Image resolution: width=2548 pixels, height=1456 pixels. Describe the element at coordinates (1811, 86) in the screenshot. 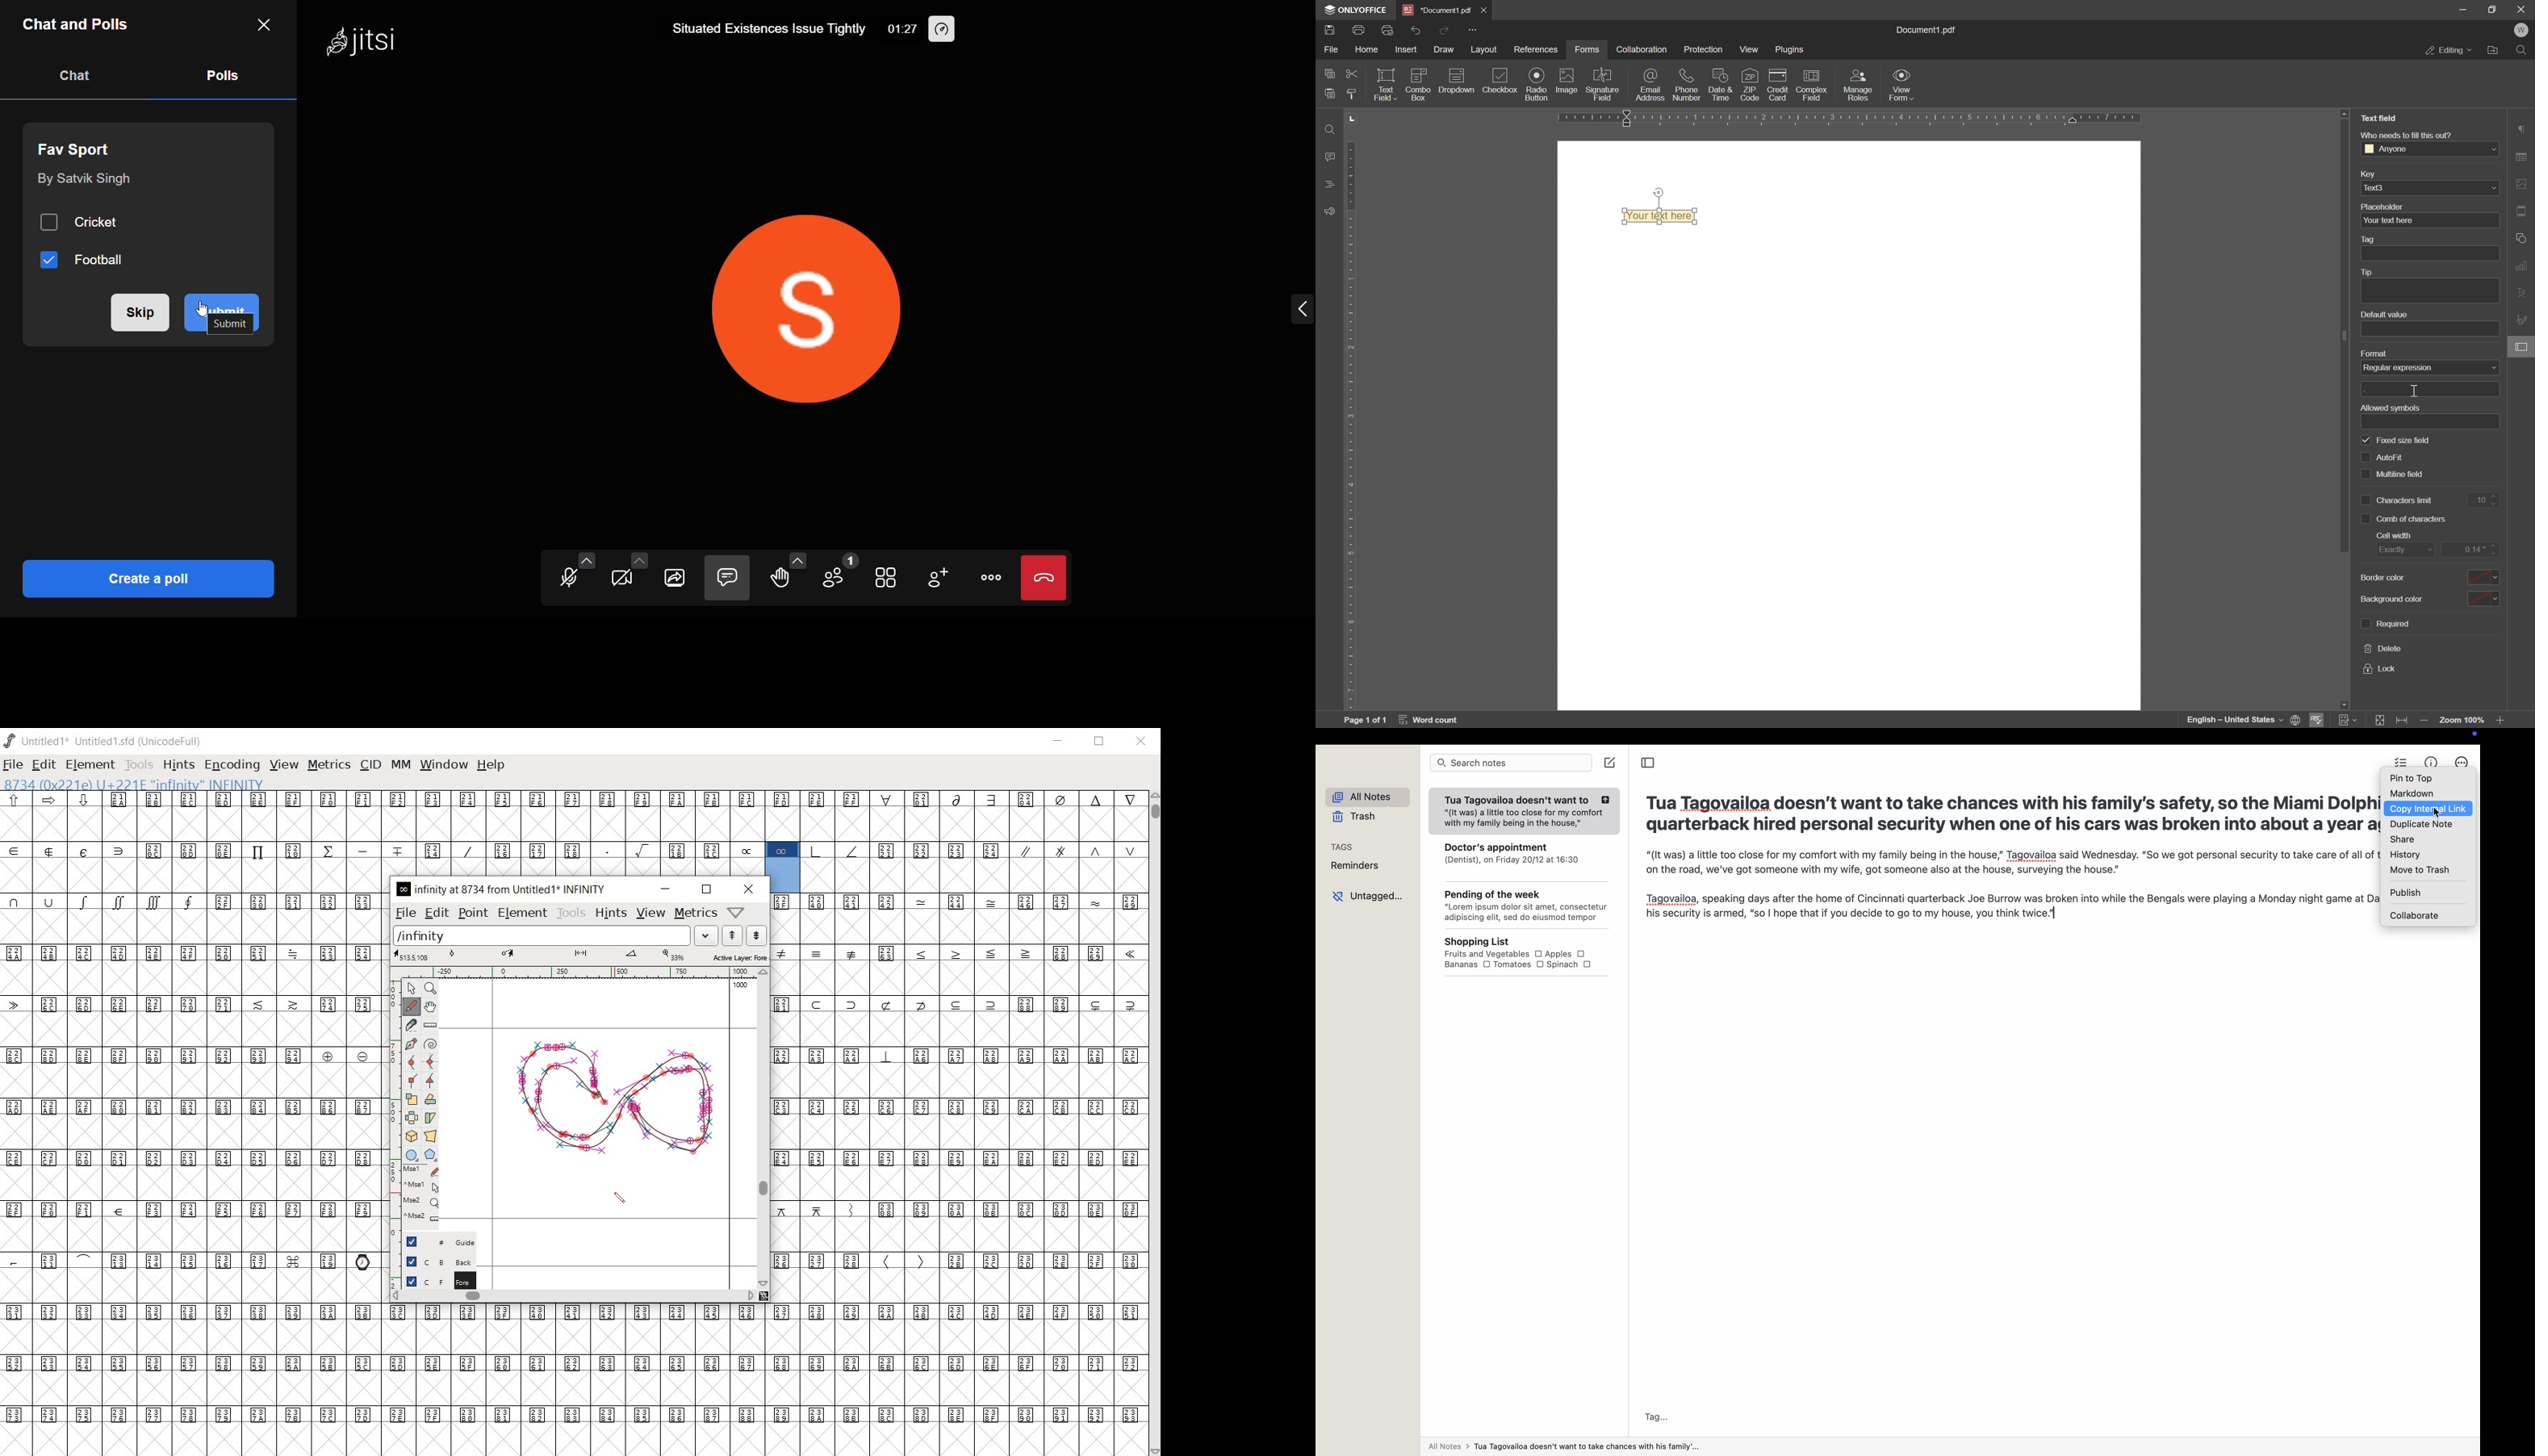

I see `complex field` at that location.